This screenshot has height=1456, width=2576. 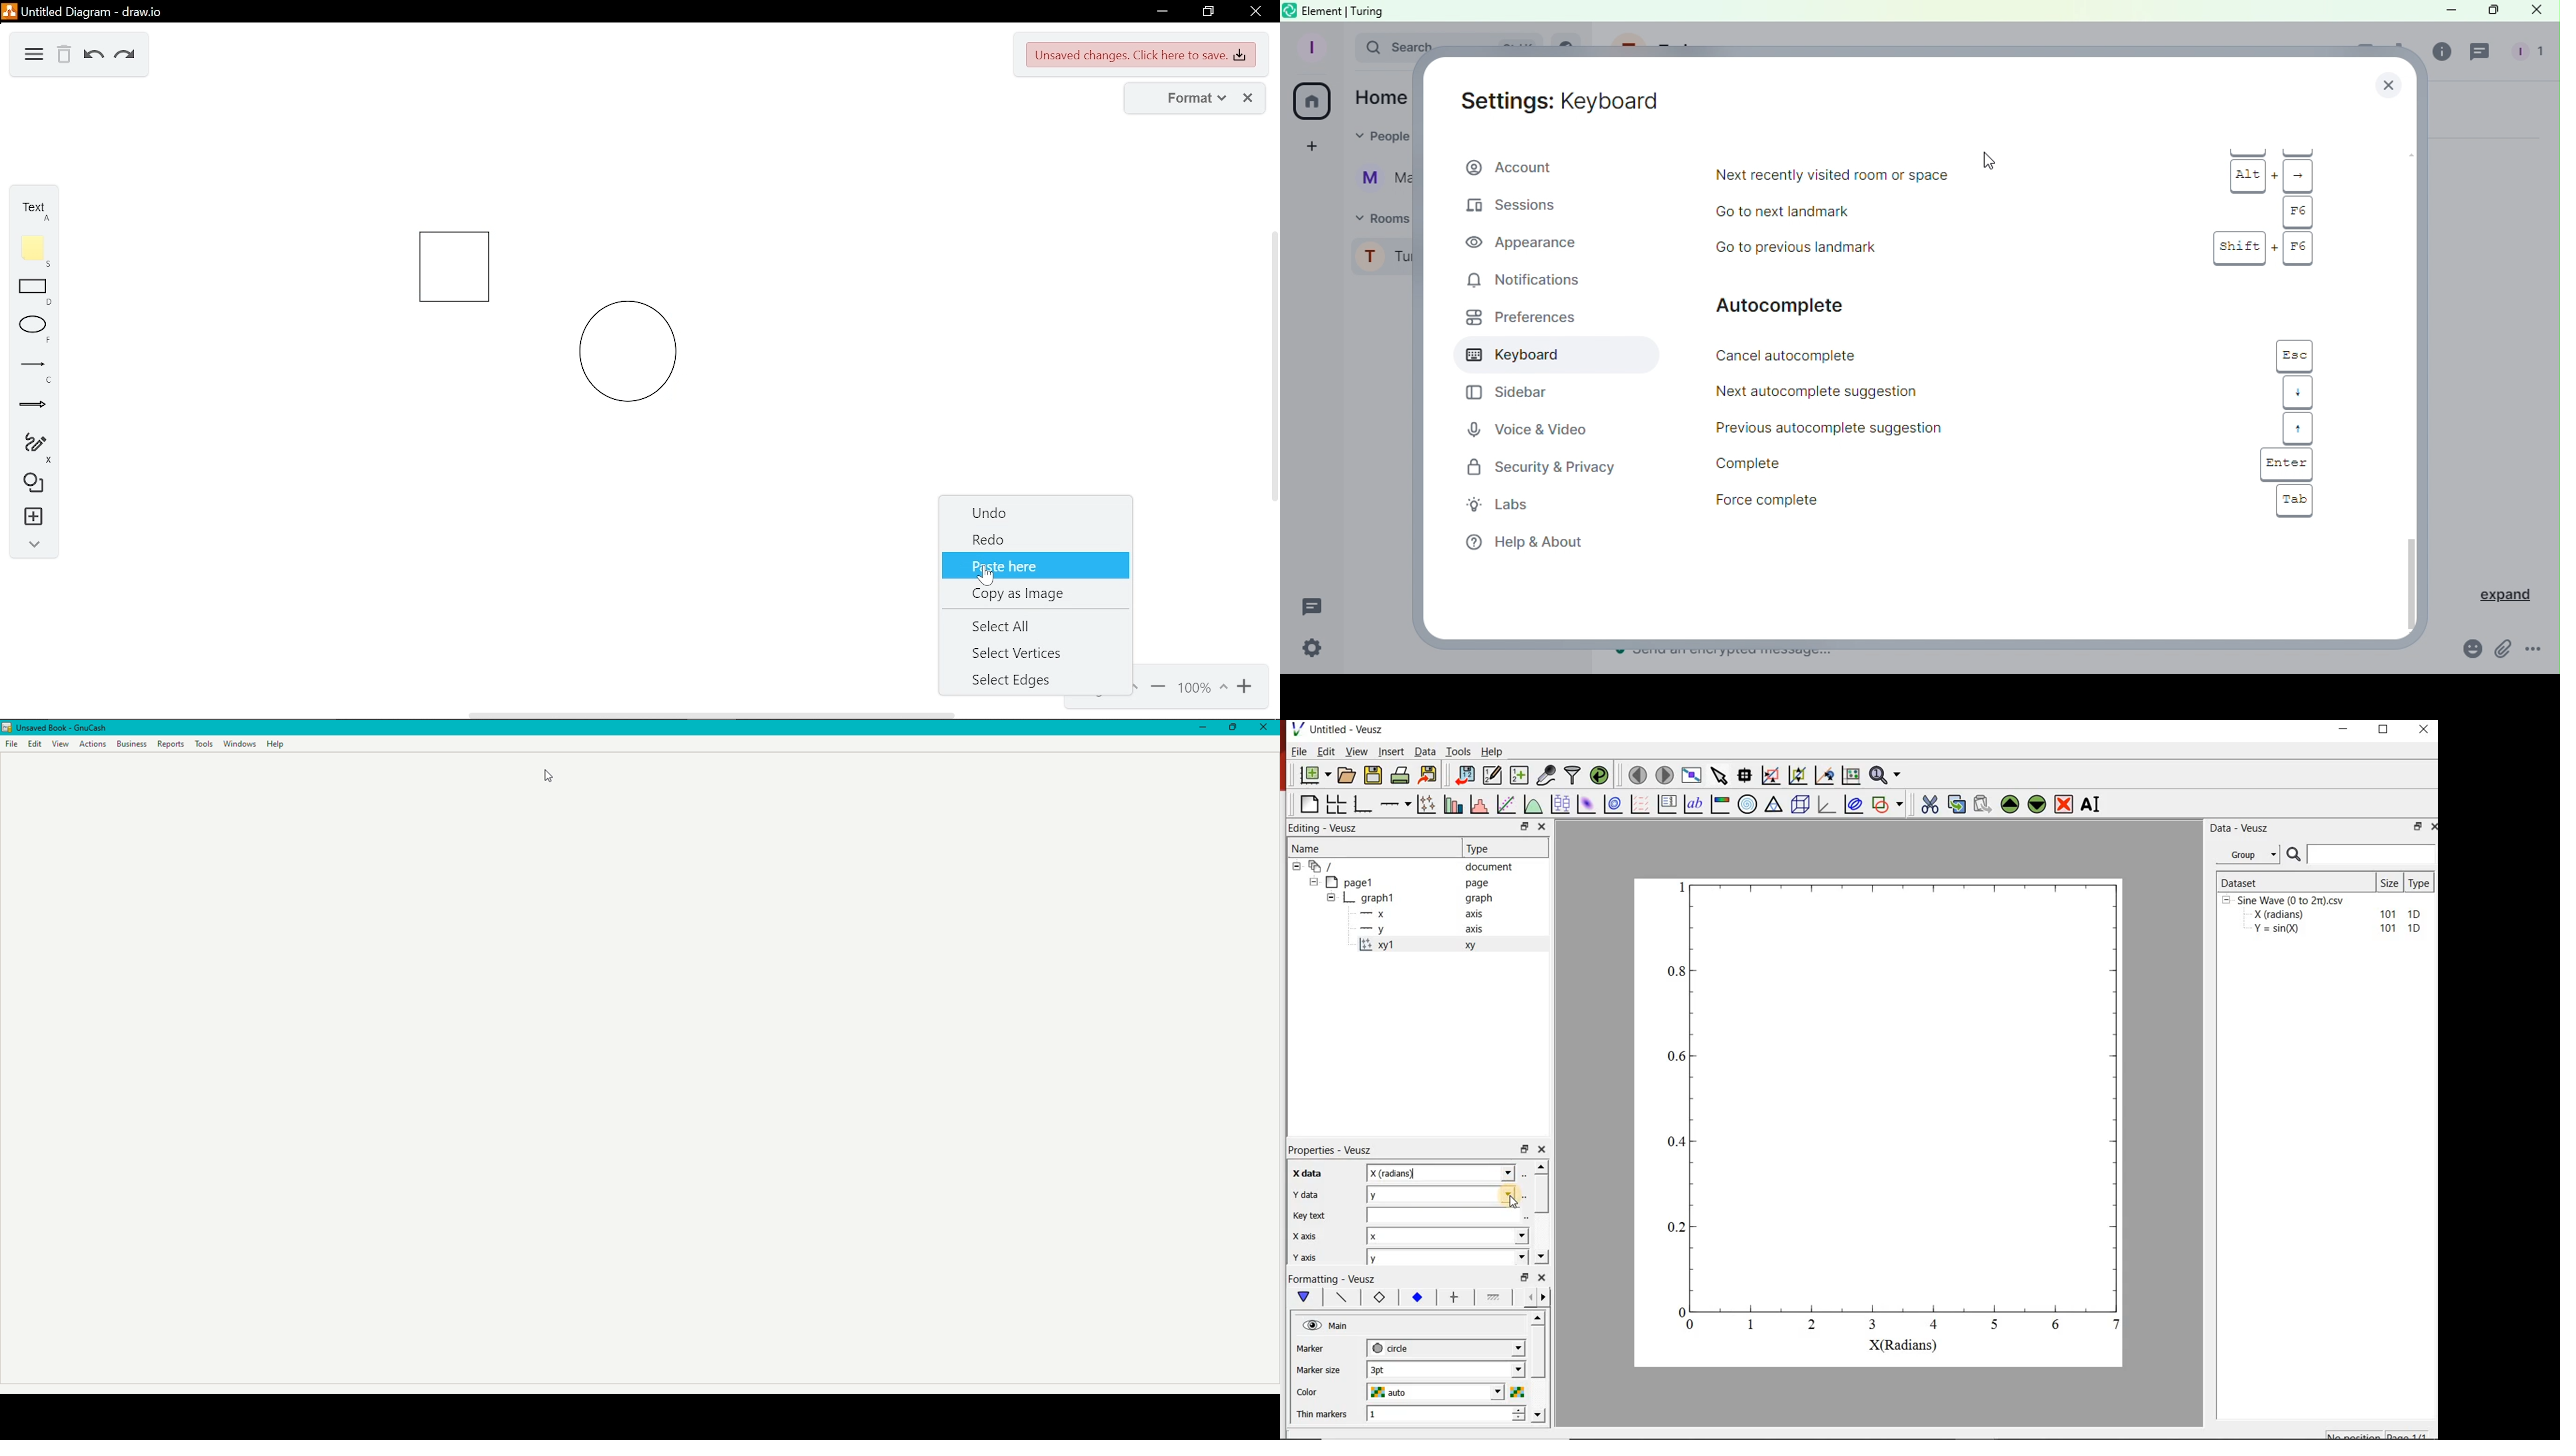 What do you see at coordinates (1037, 515) in the screenshot?
I see `undo` at bounding box center [1037, 515].